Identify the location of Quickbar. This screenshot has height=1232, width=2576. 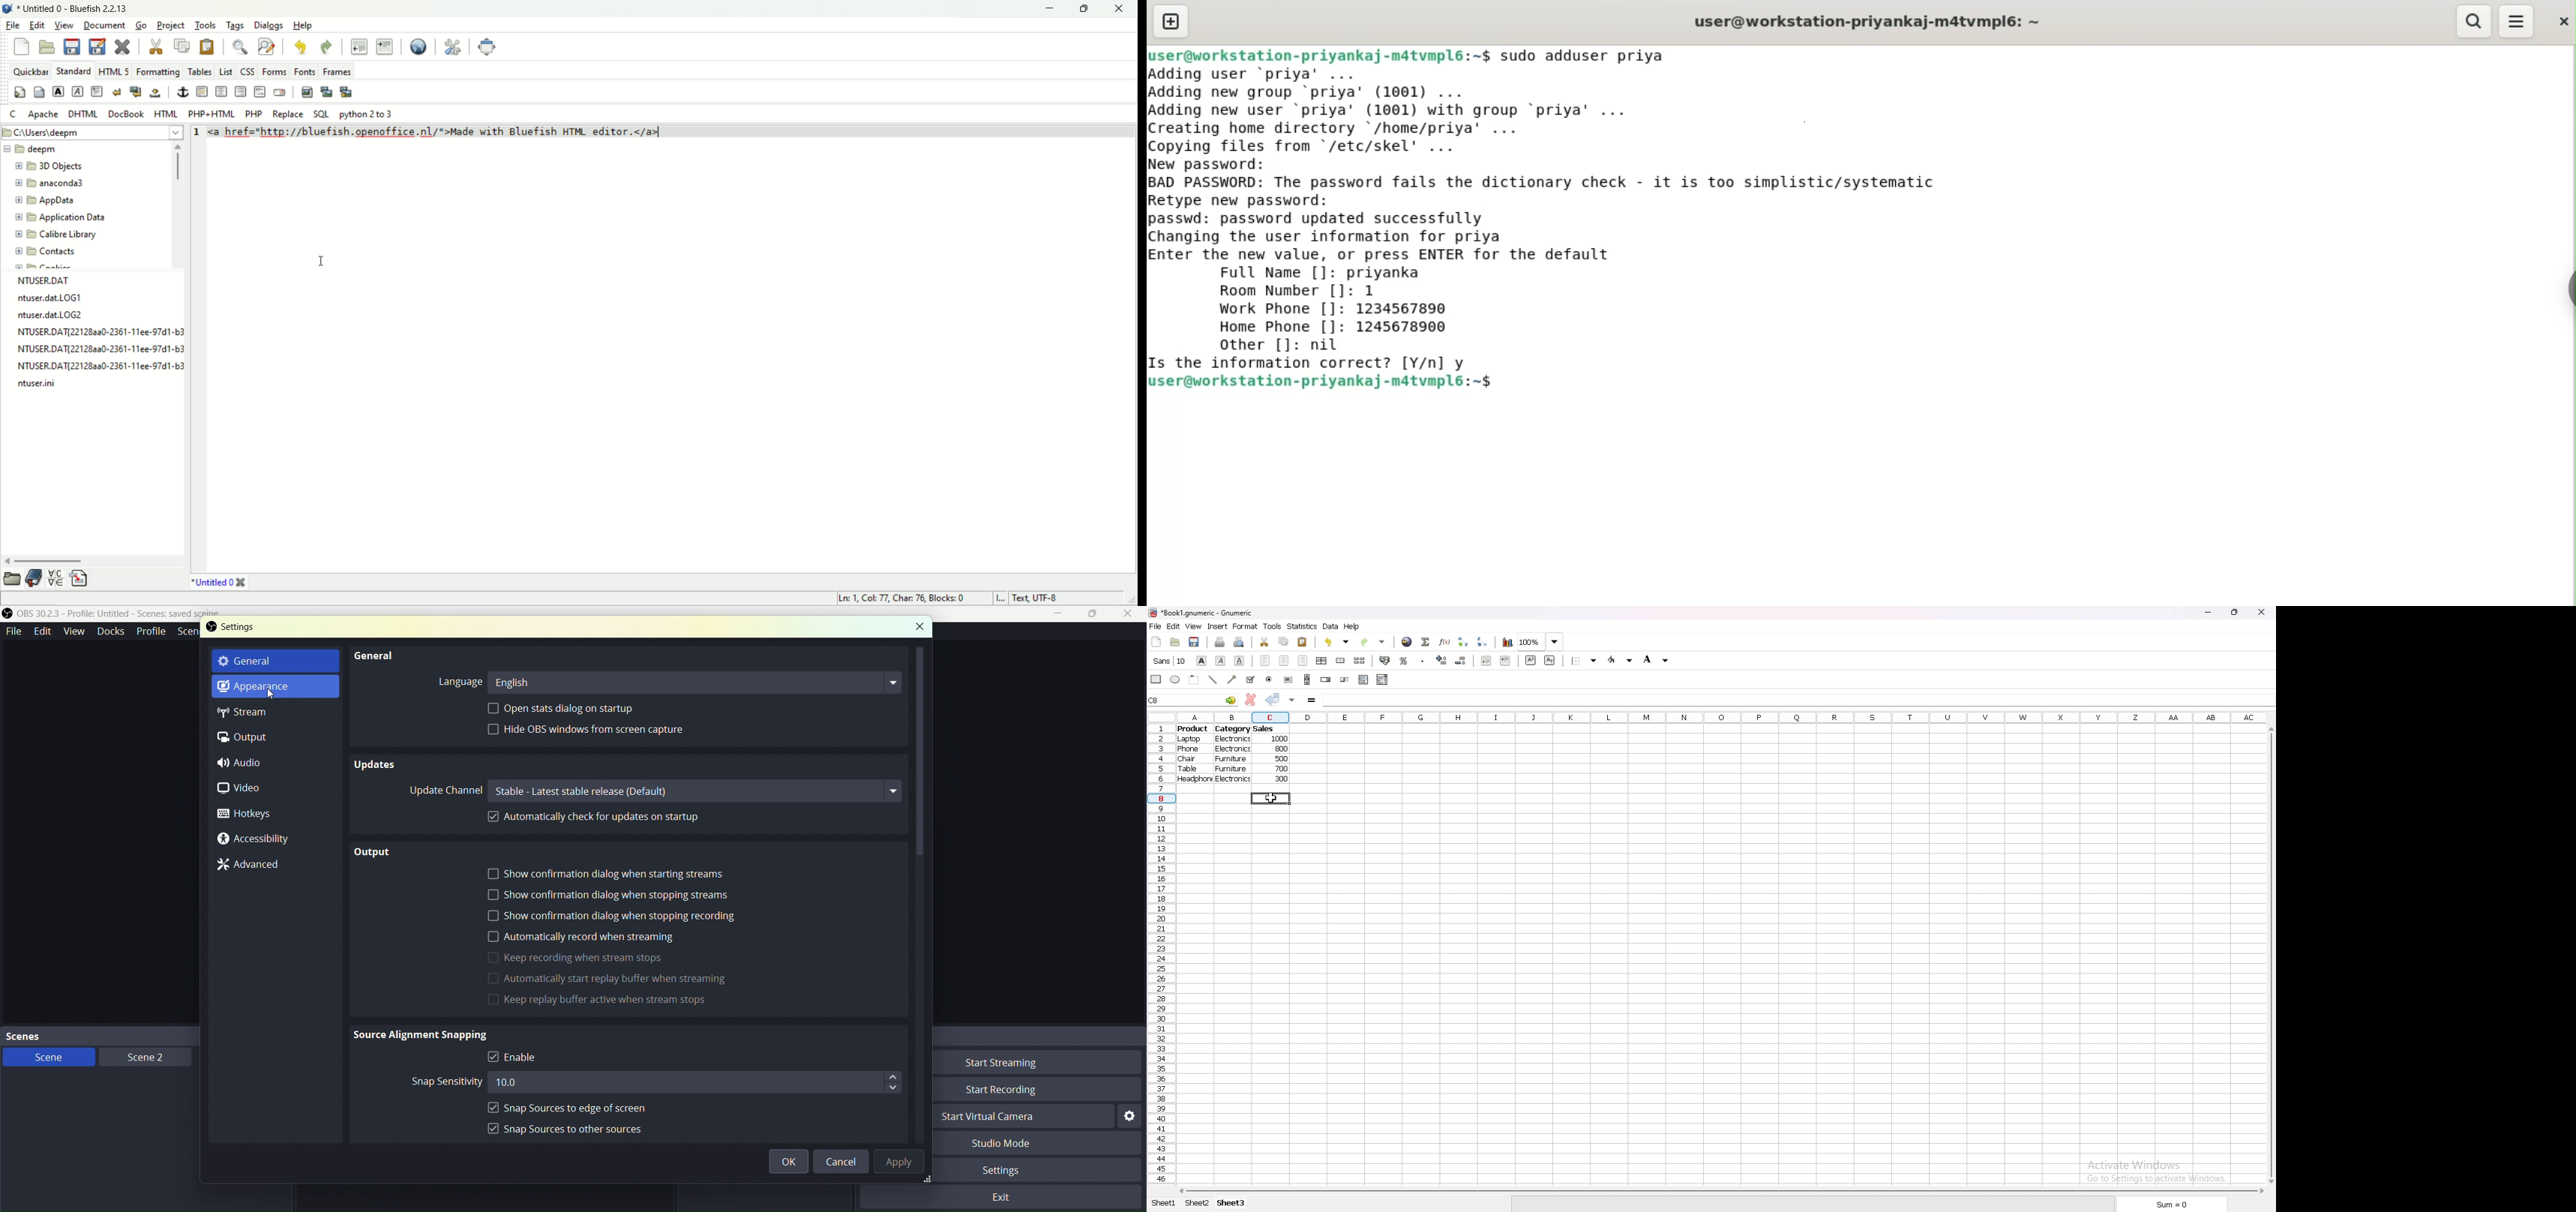
(30, 71).